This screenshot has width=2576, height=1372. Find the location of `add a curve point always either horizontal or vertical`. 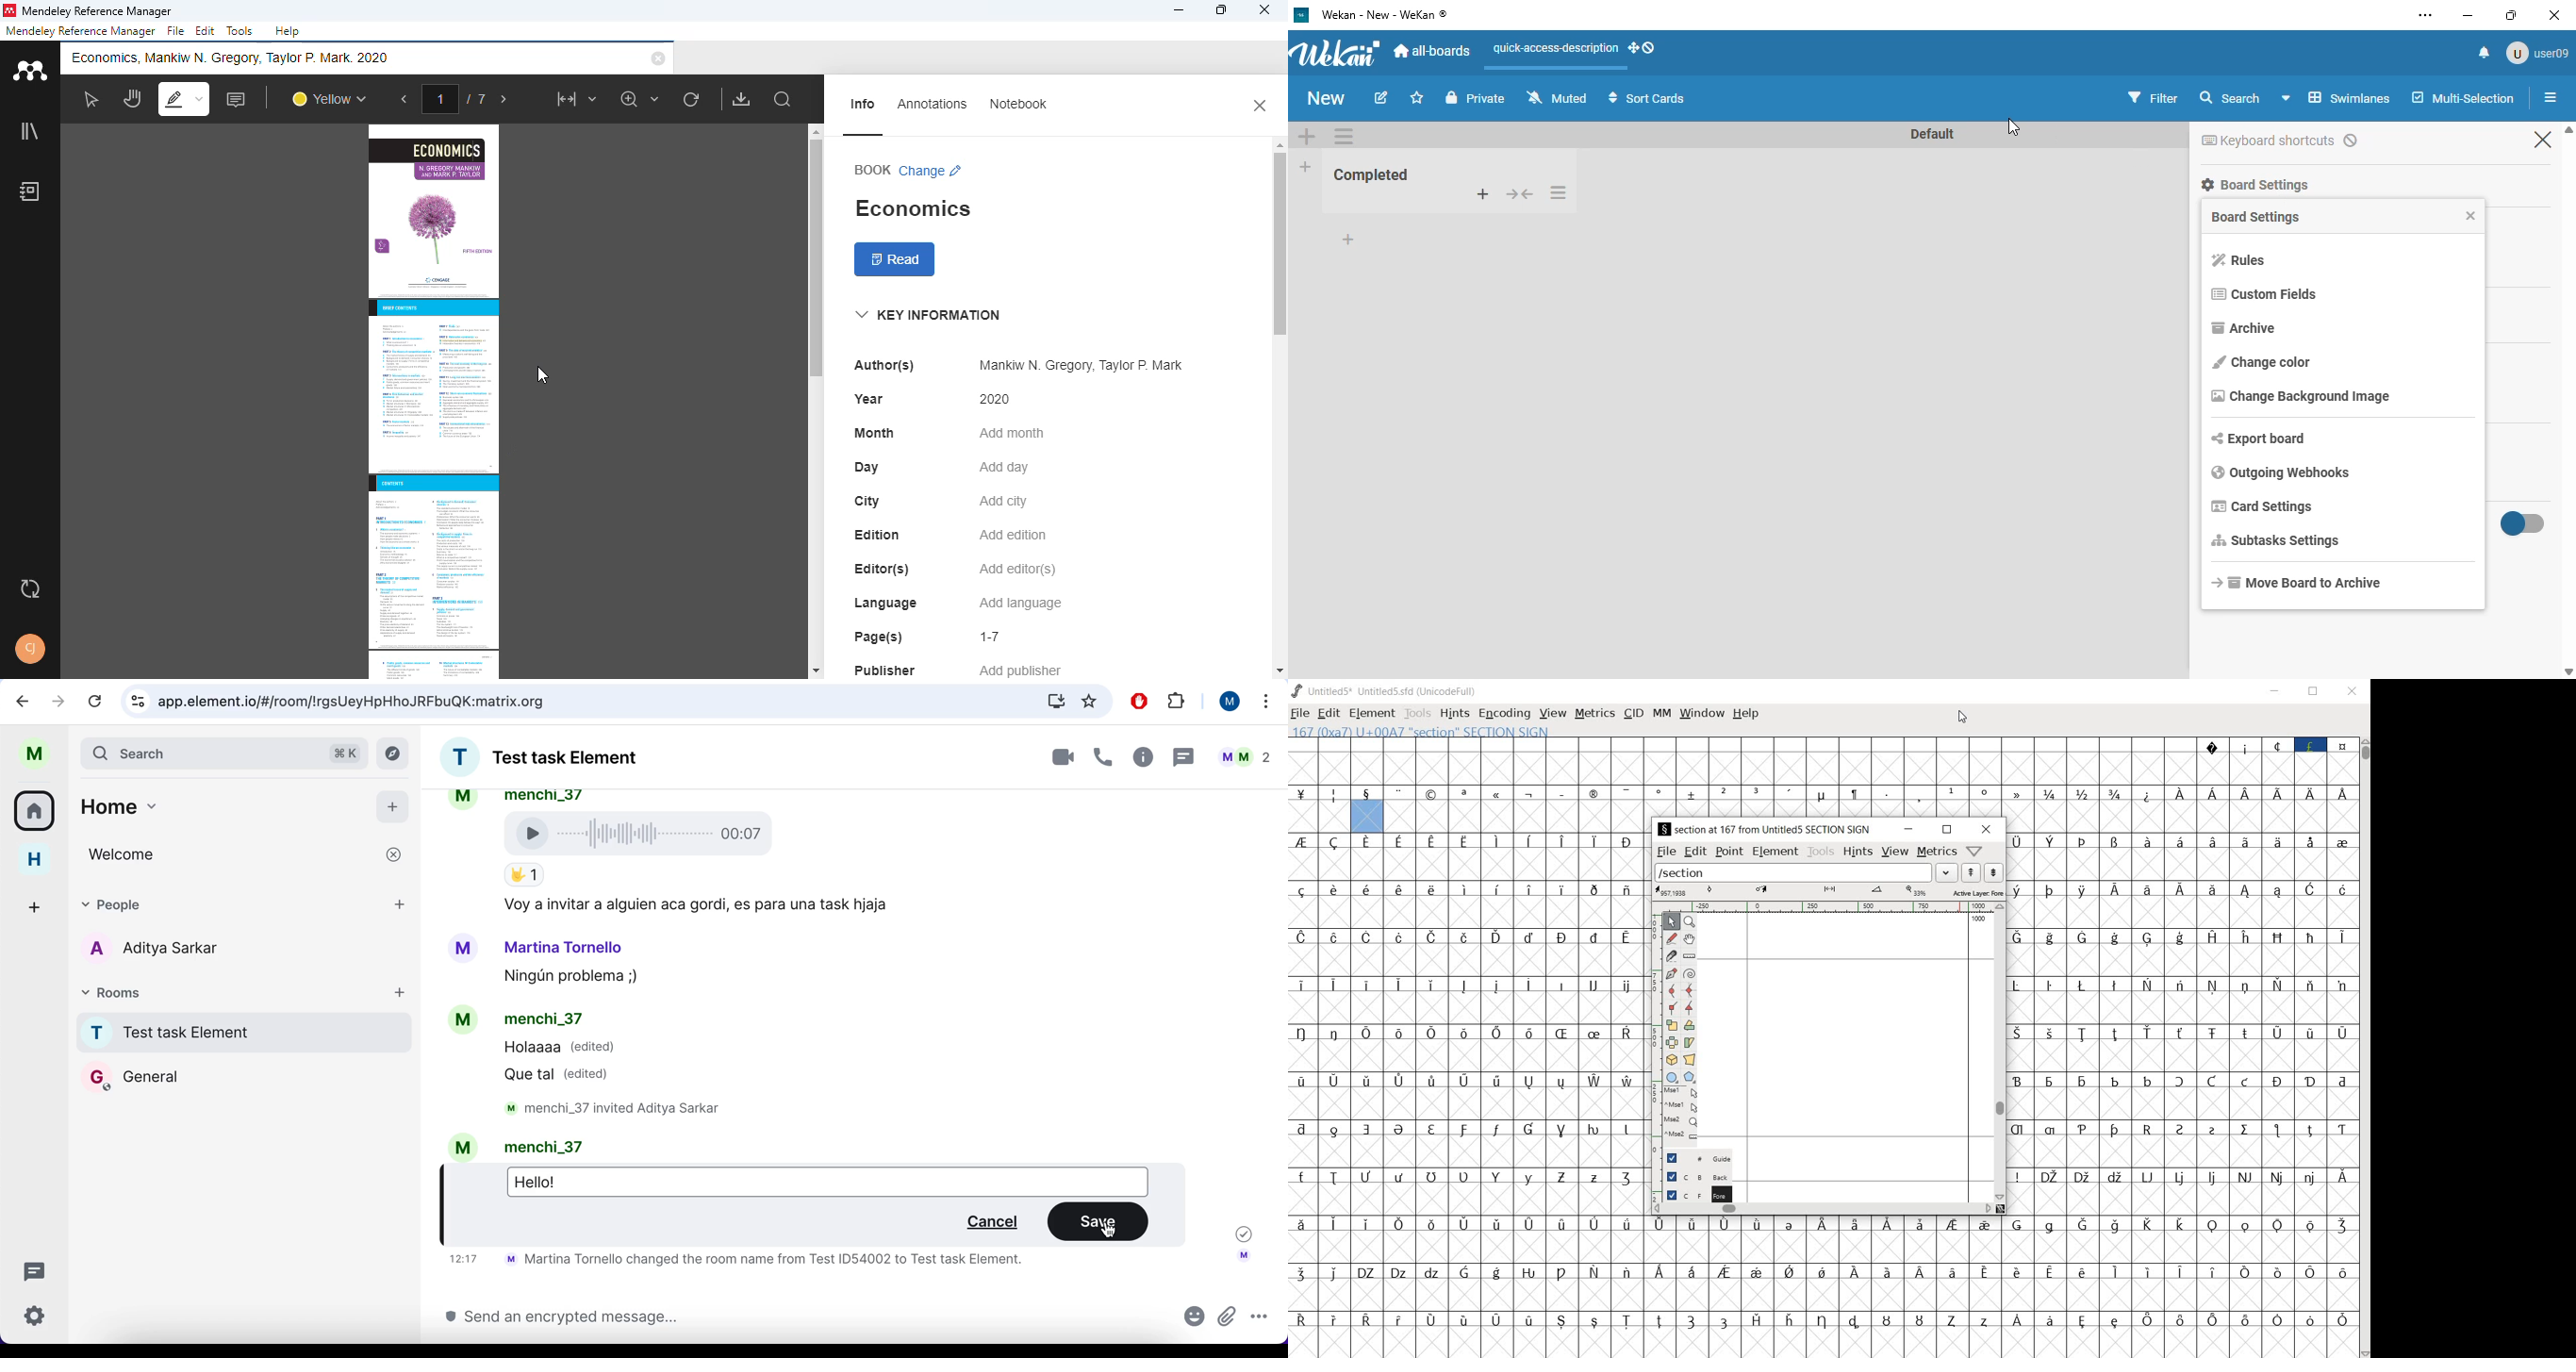

add a curve point always either horizontal or vertical is located at coordinates (1691, 989).